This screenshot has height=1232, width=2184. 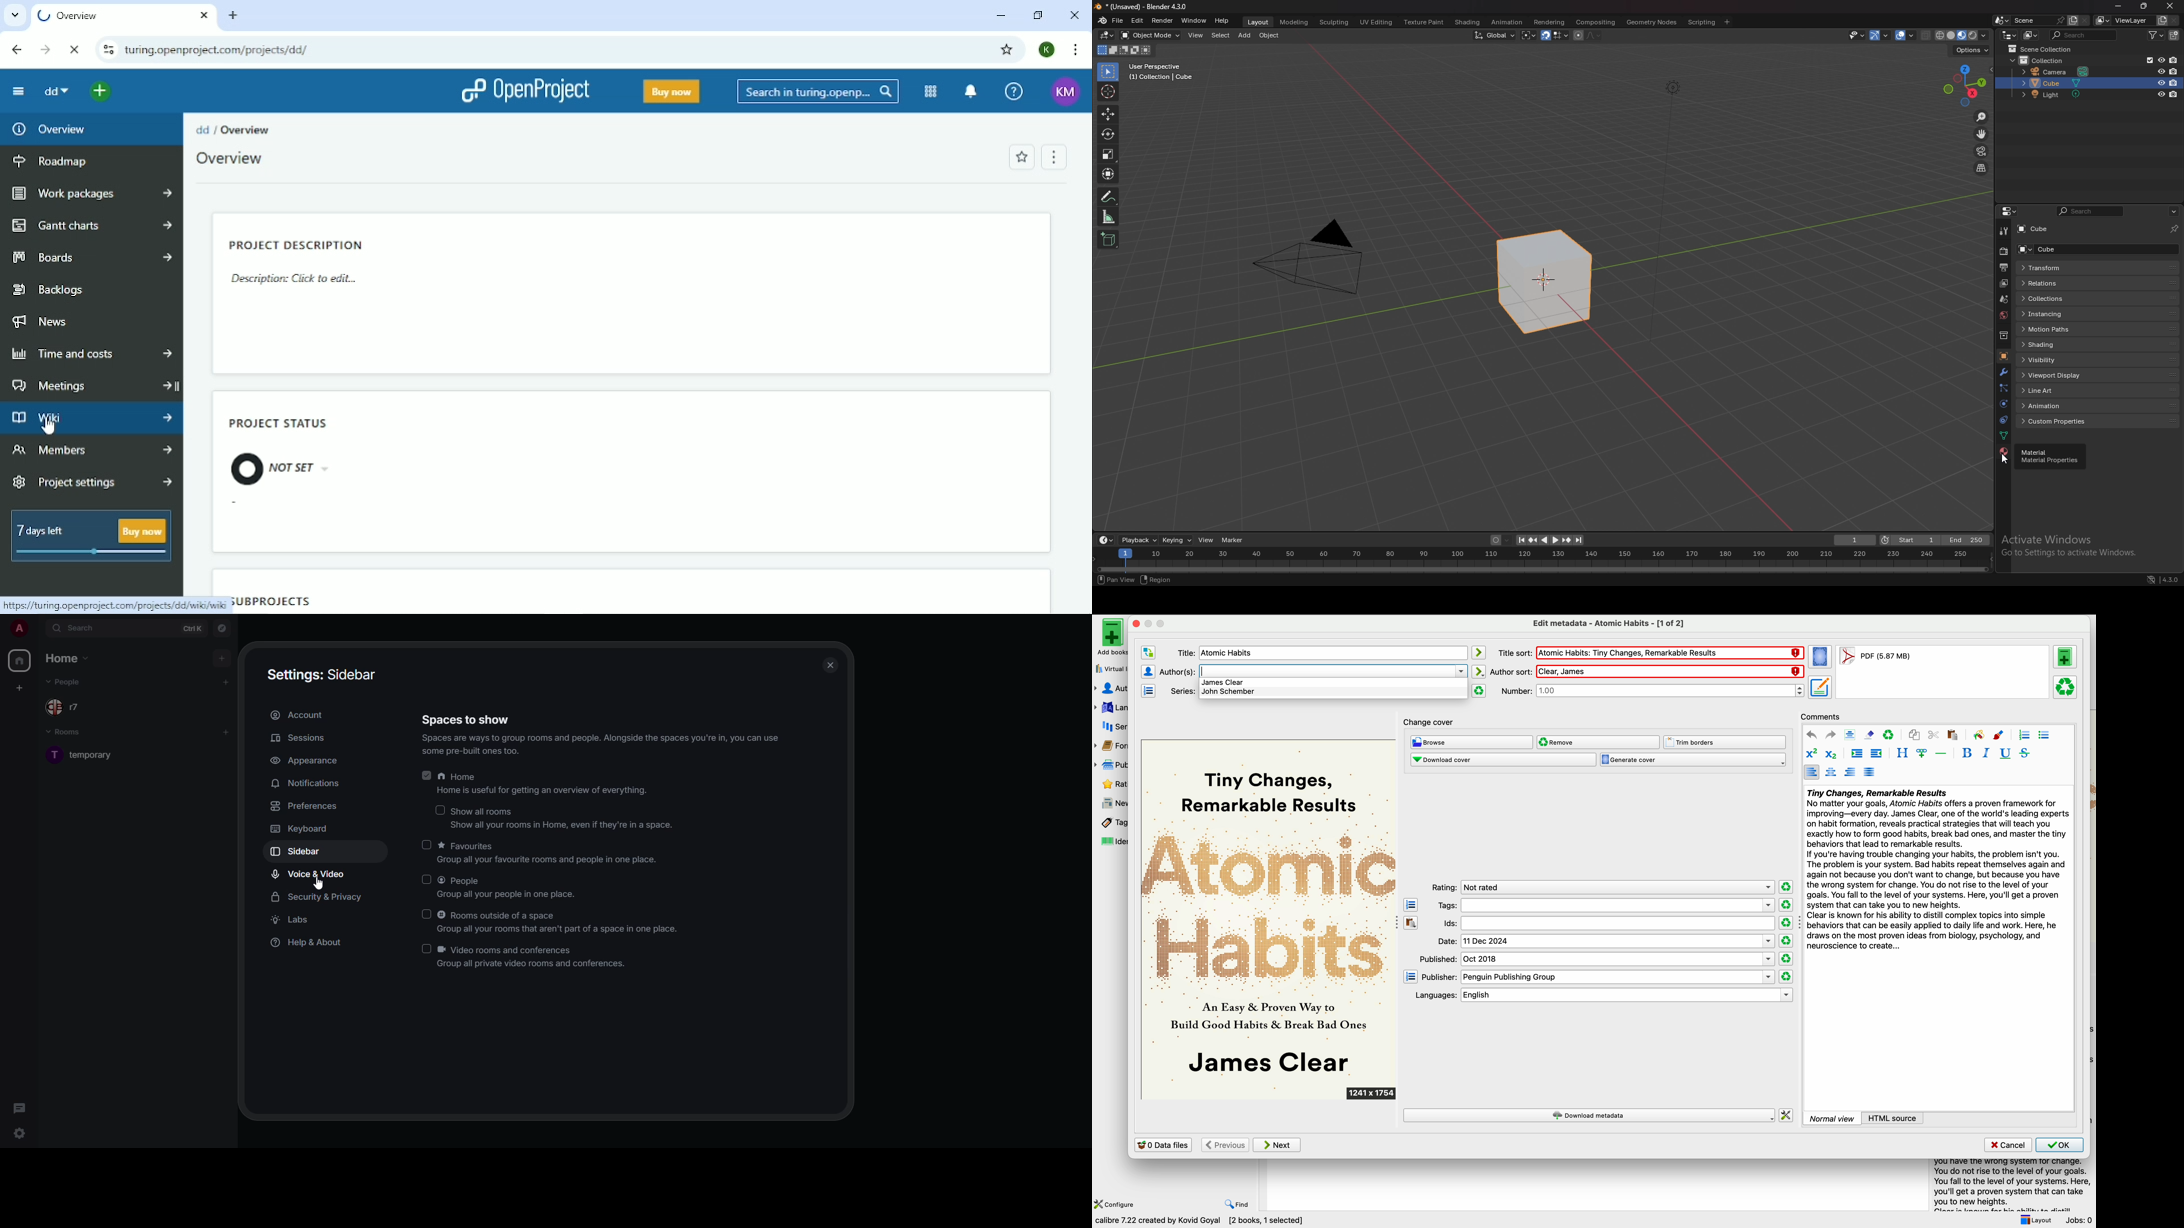 What do you see at coordinates (68, 734) in the screenshot?
I see `rooms` at bounding box center [68, 734].